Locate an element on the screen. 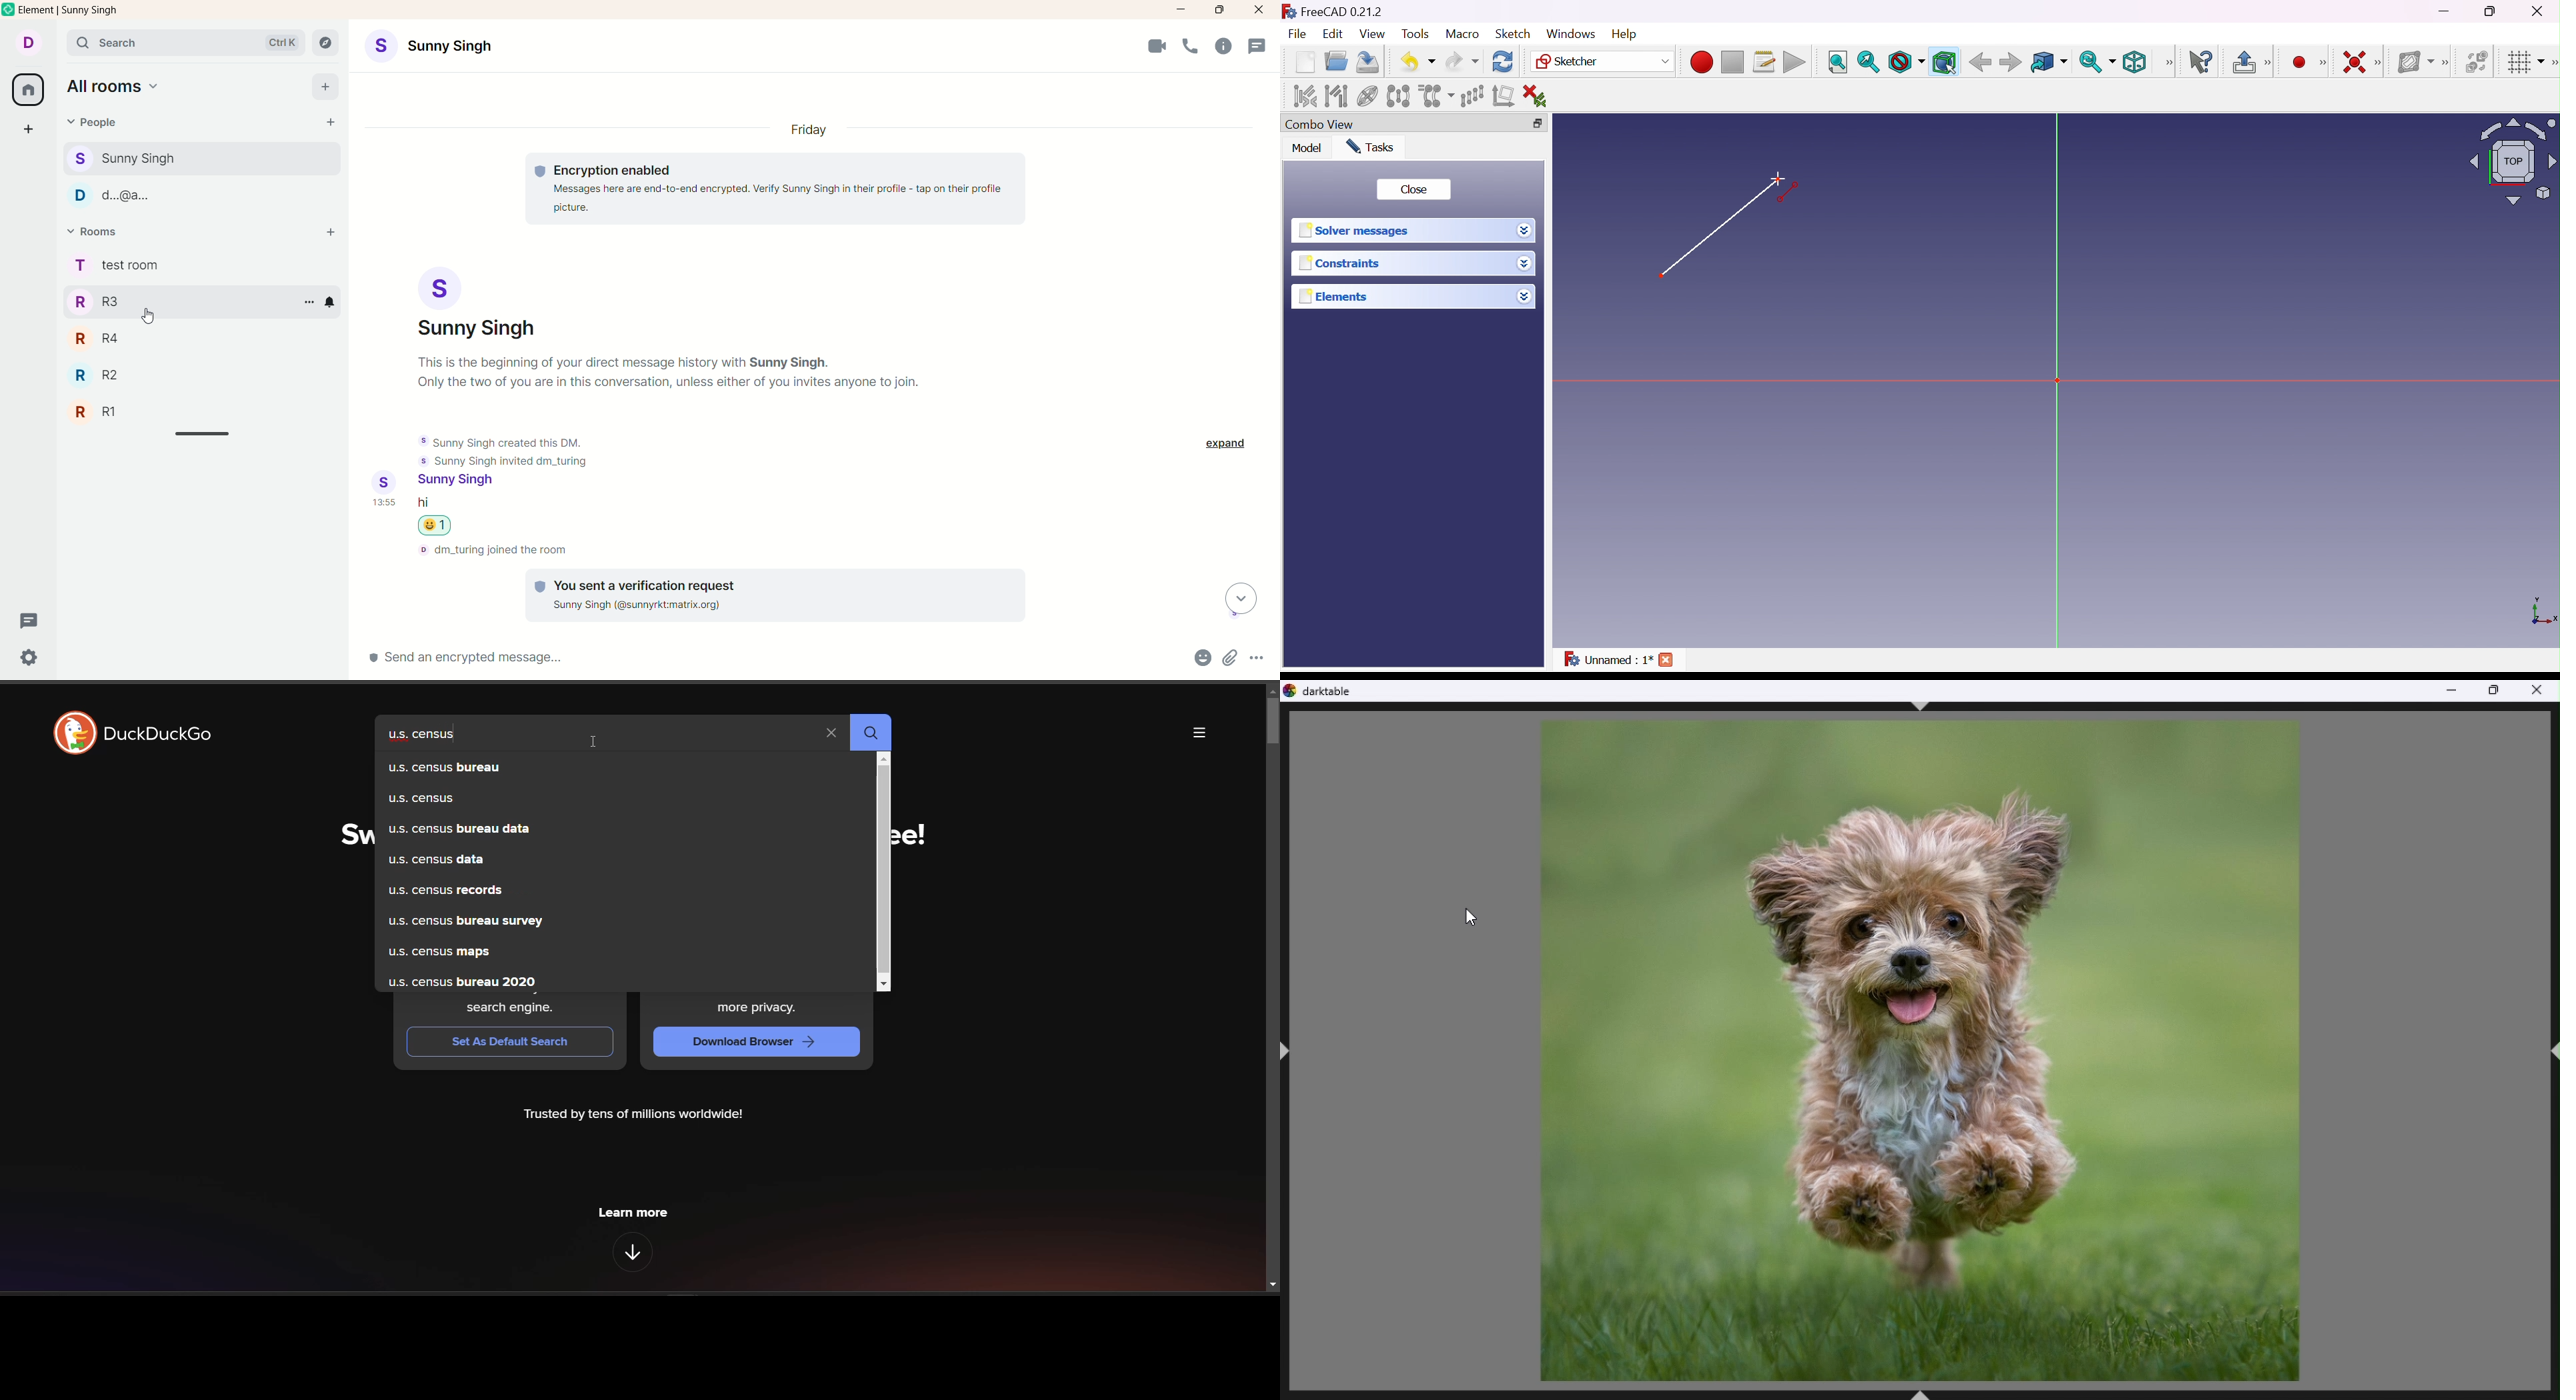  settings is located at coordinates (34, 658).